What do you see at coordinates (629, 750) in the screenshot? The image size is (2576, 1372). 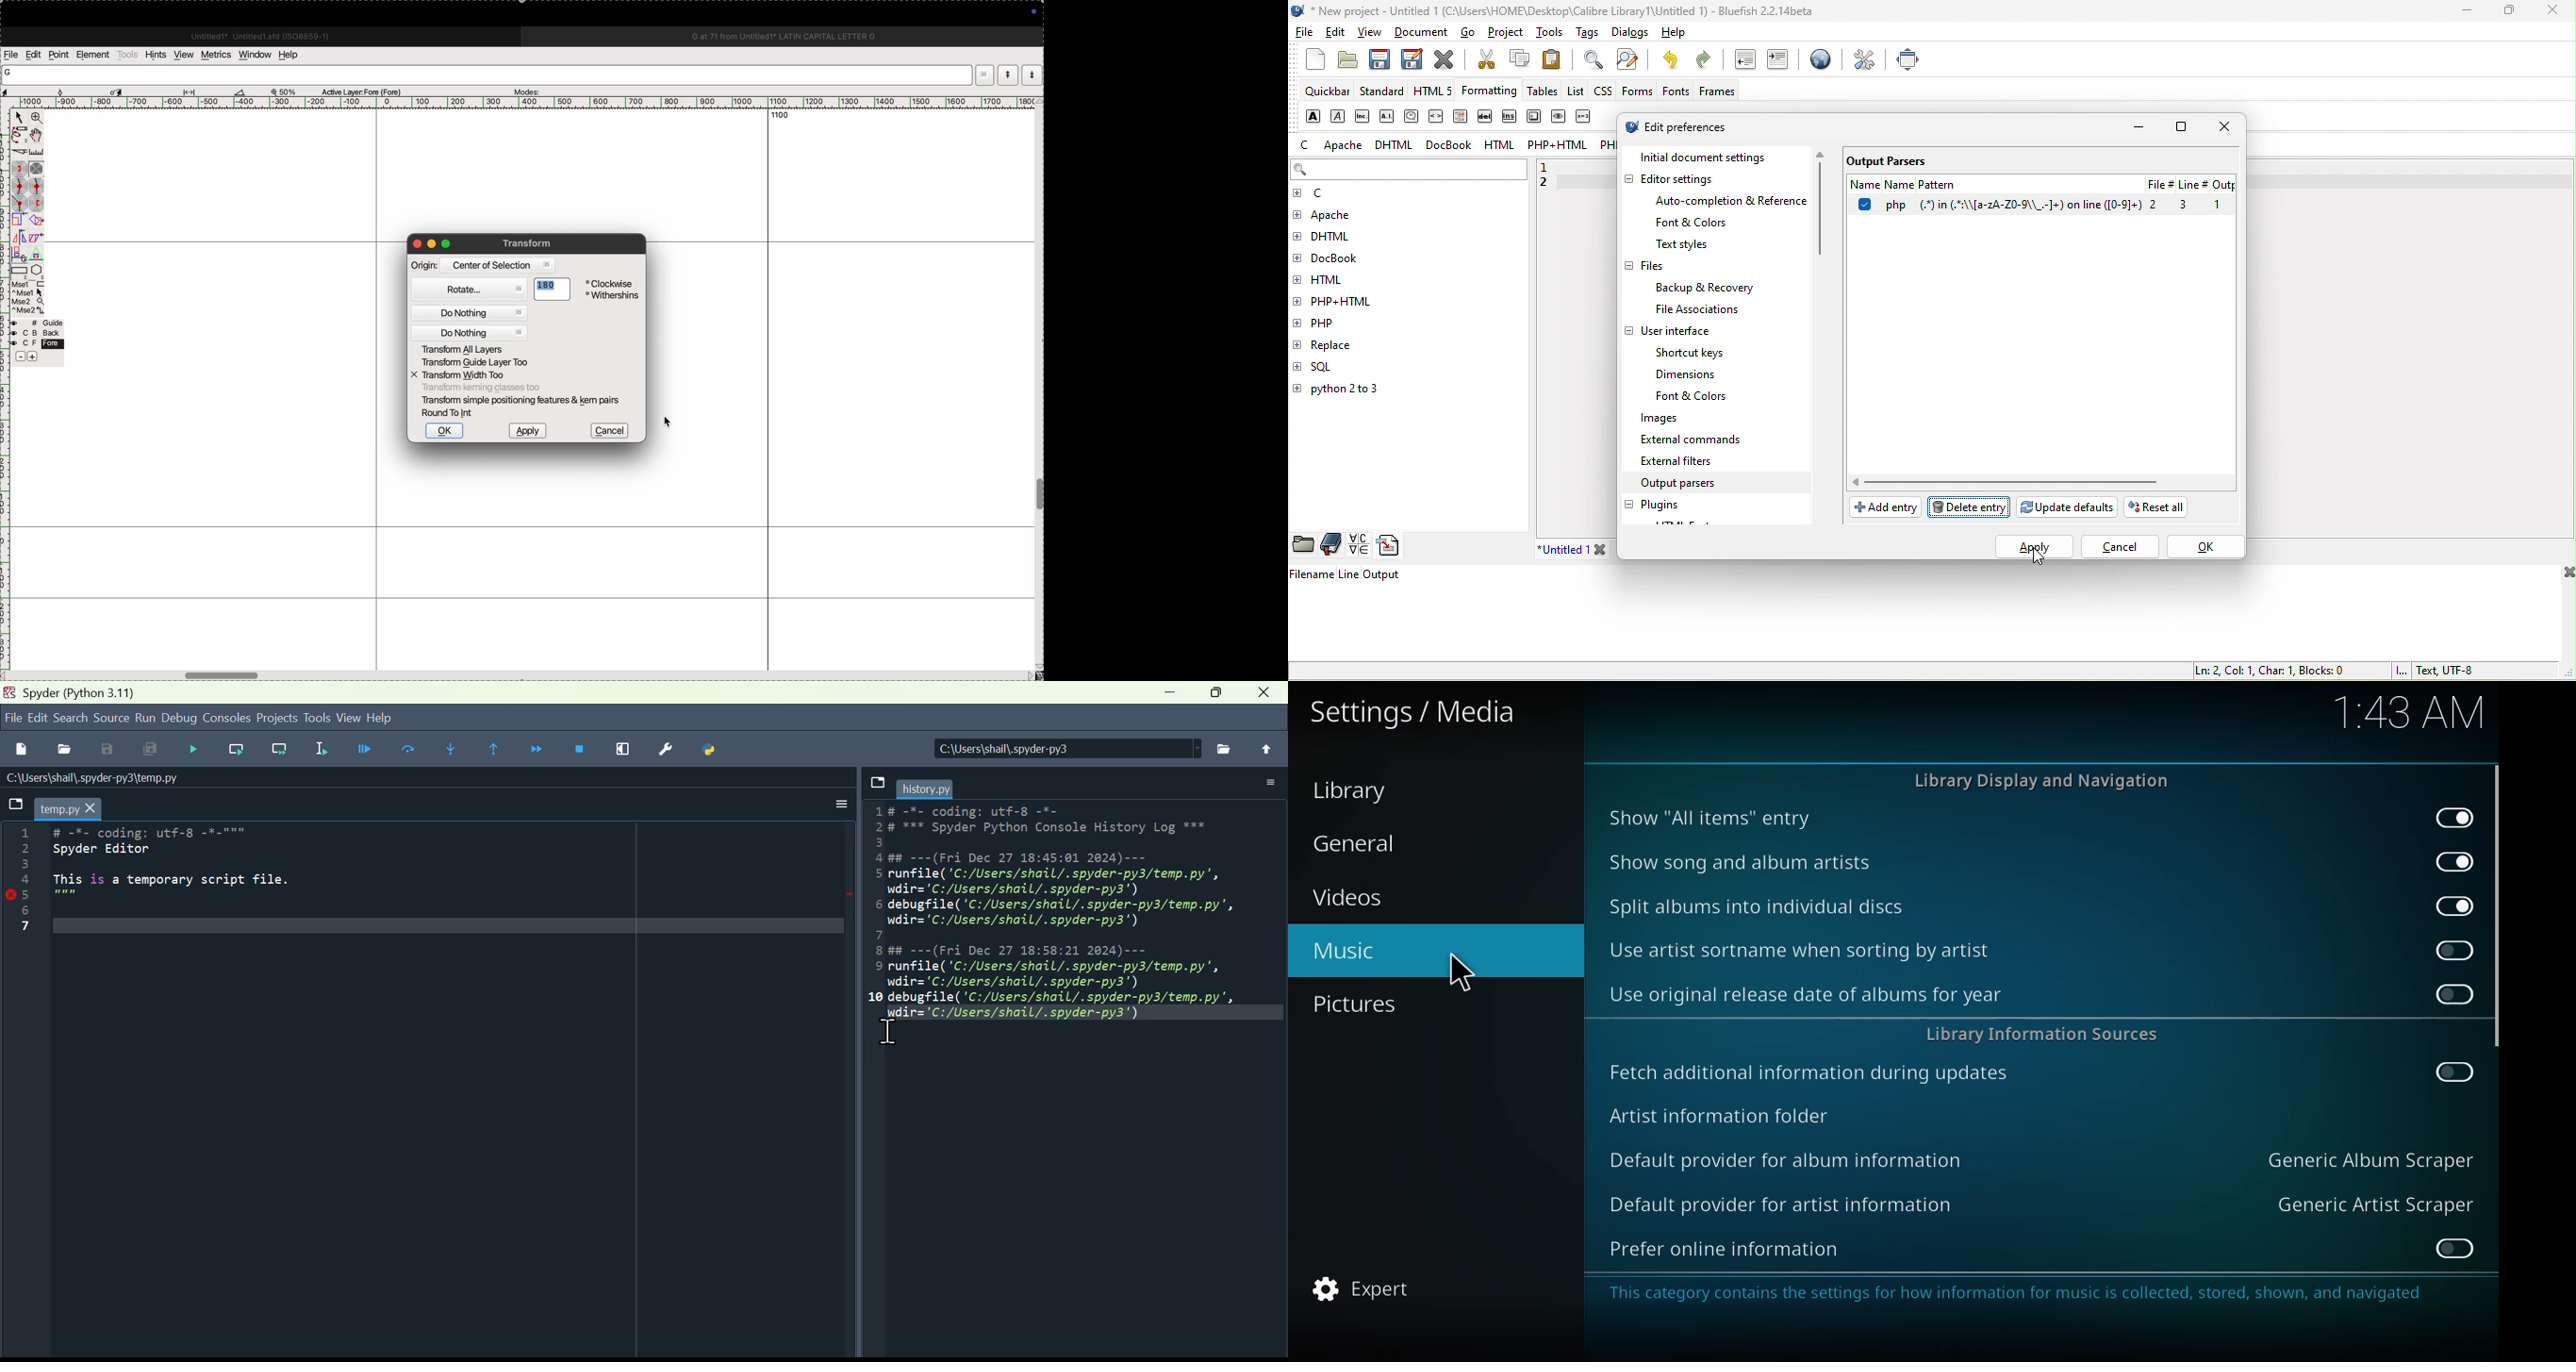 I see `Maximise current window` at bounding box center [629, 750].